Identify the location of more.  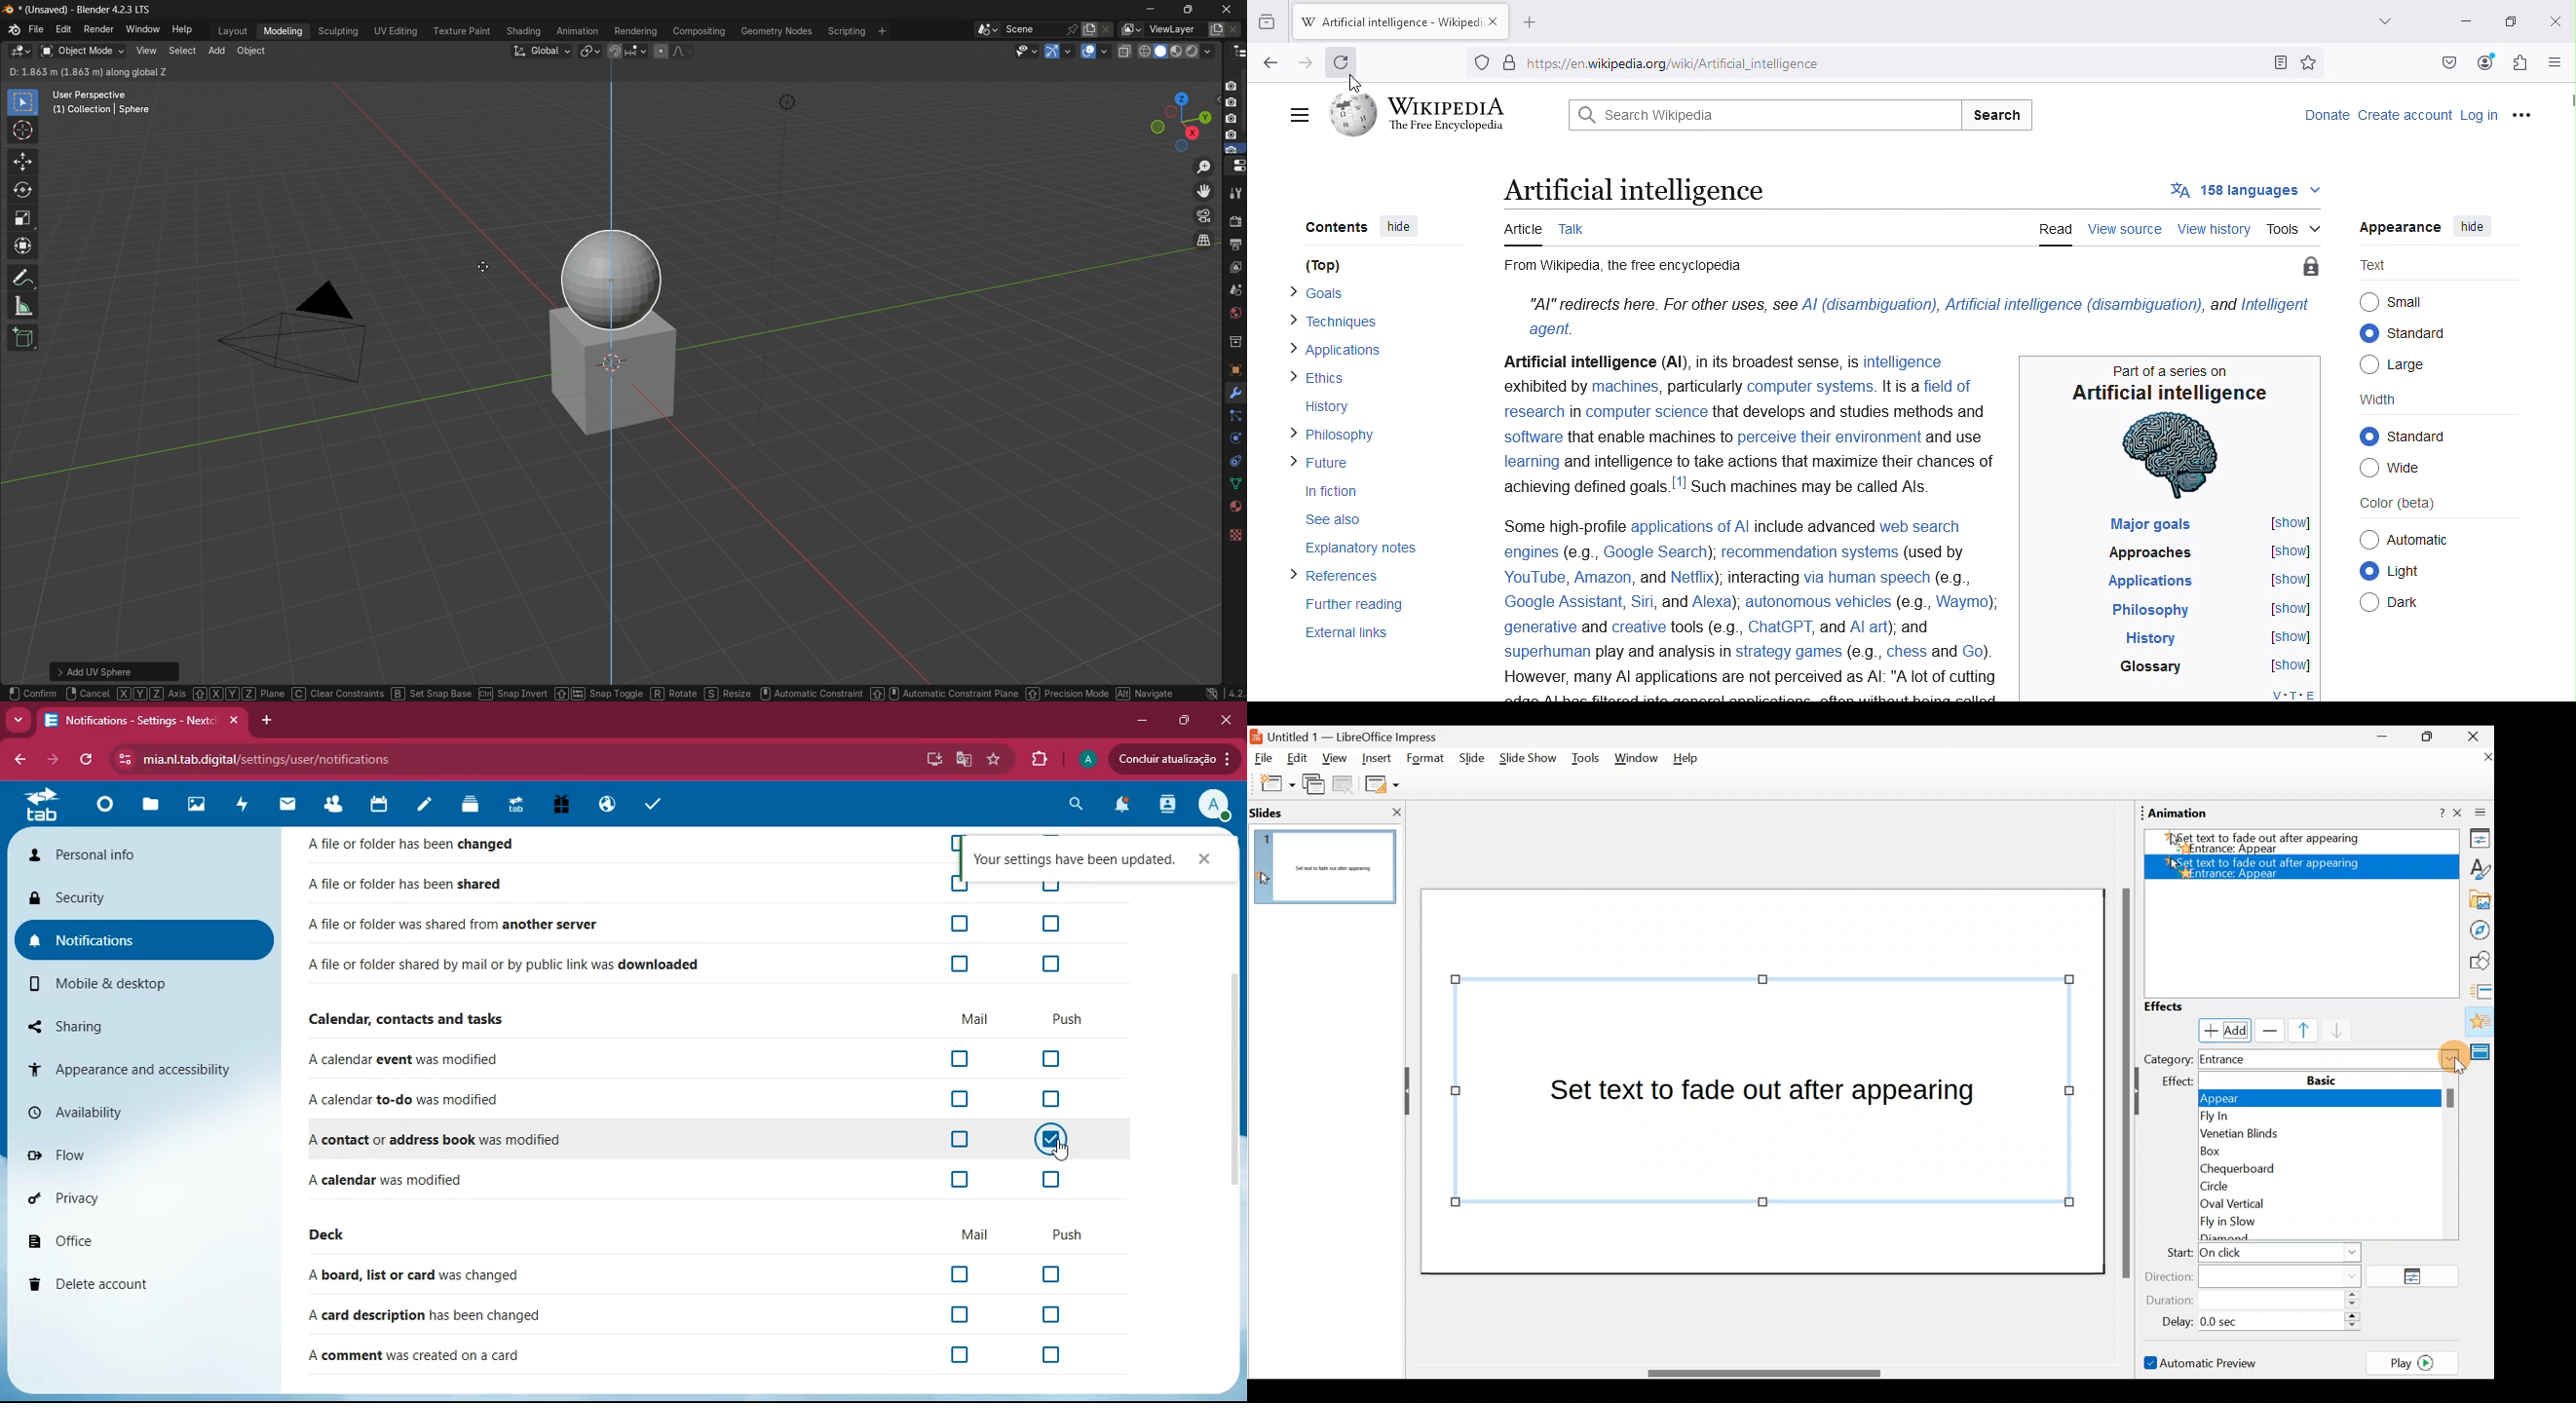
(18, 719).